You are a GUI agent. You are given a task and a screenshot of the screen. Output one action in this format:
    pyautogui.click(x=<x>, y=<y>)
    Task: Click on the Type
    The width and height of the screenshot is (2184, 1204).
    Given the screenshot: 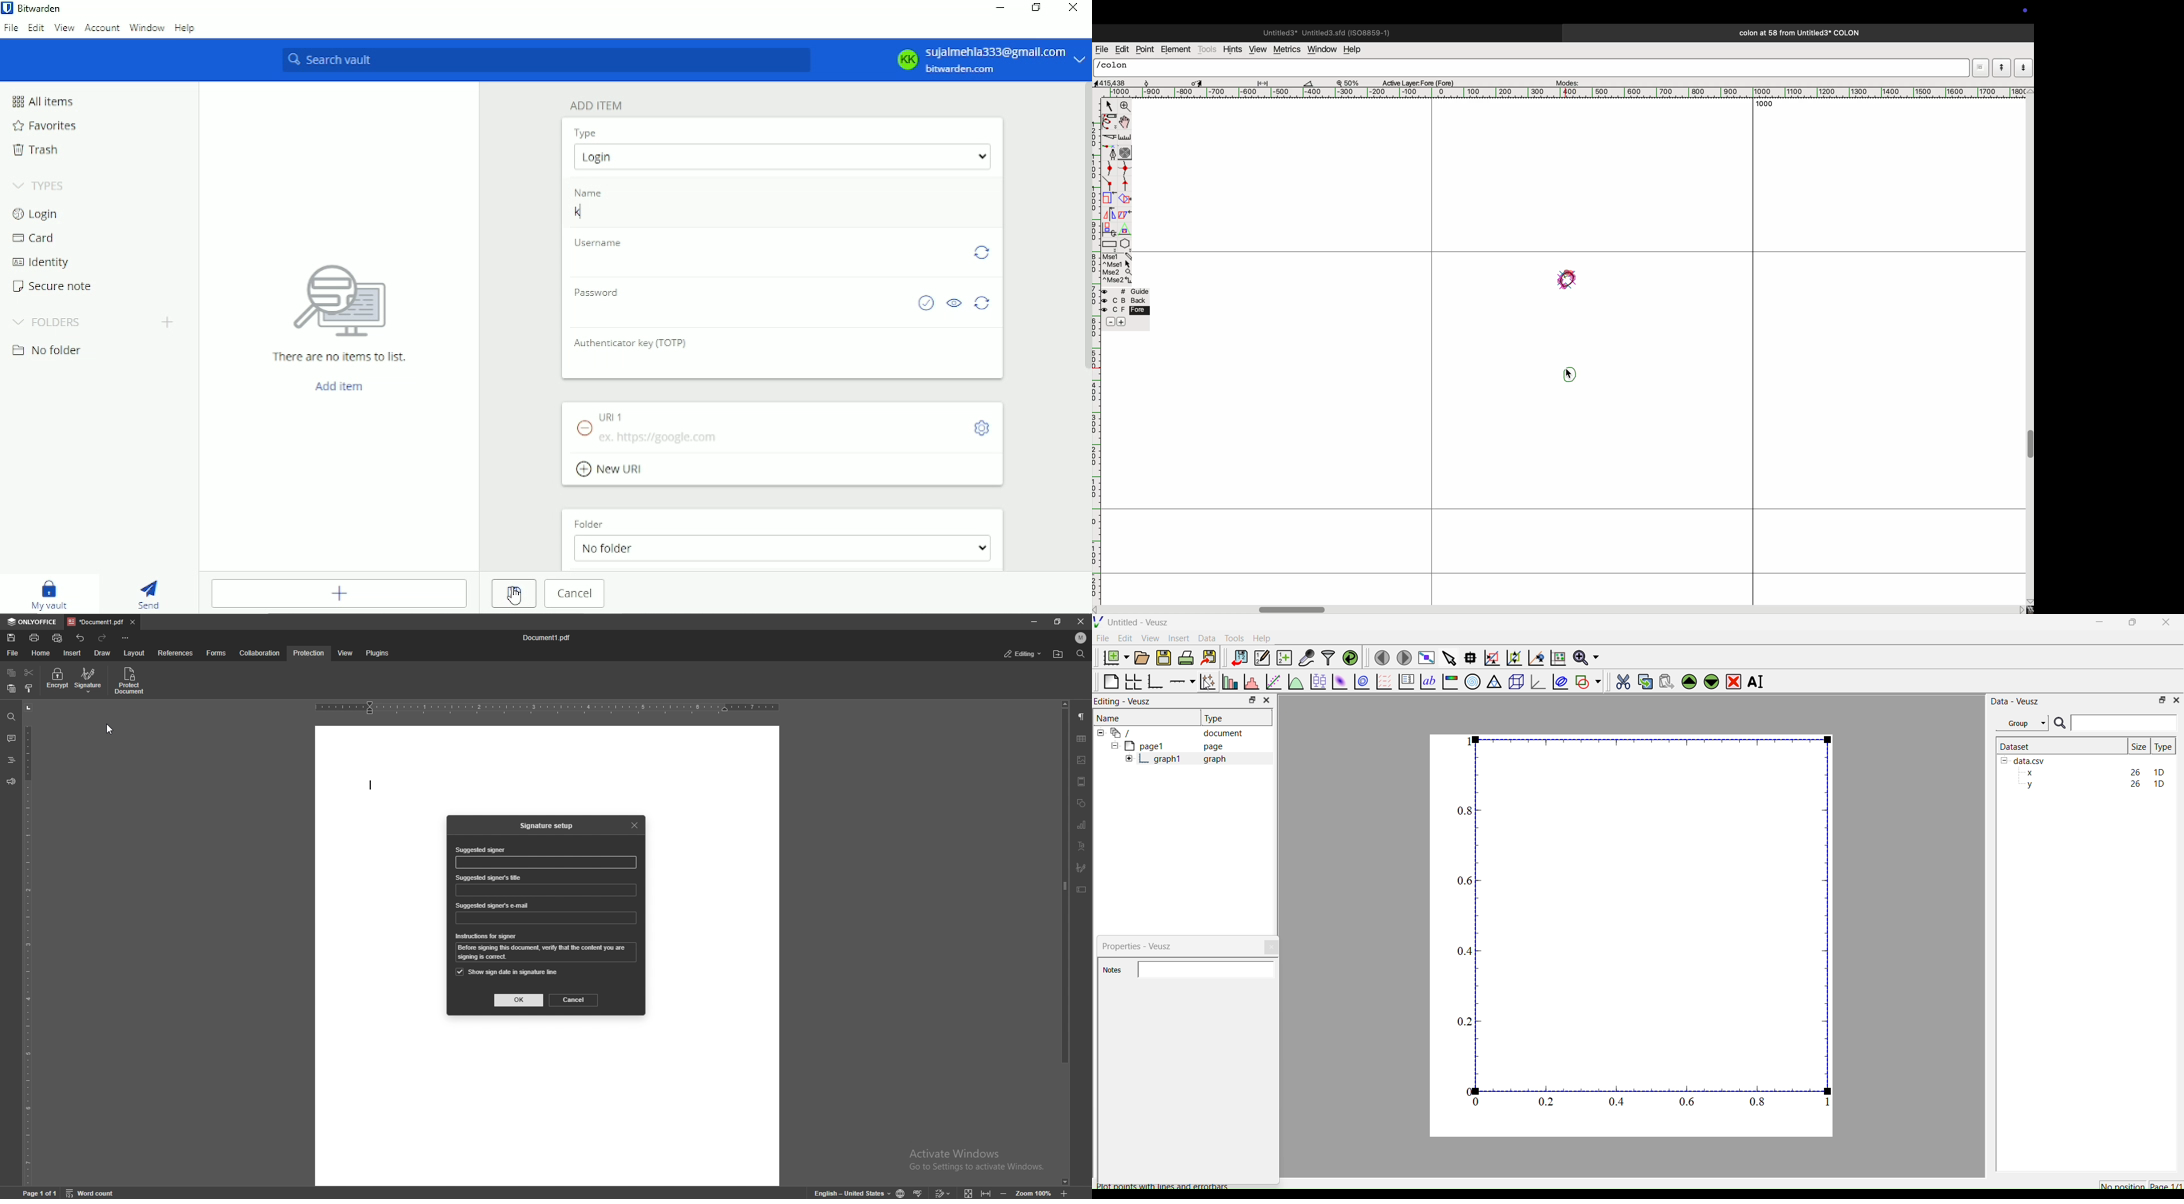 What is the action you would take?
    pyautogui.click(x=586, y=133)
    